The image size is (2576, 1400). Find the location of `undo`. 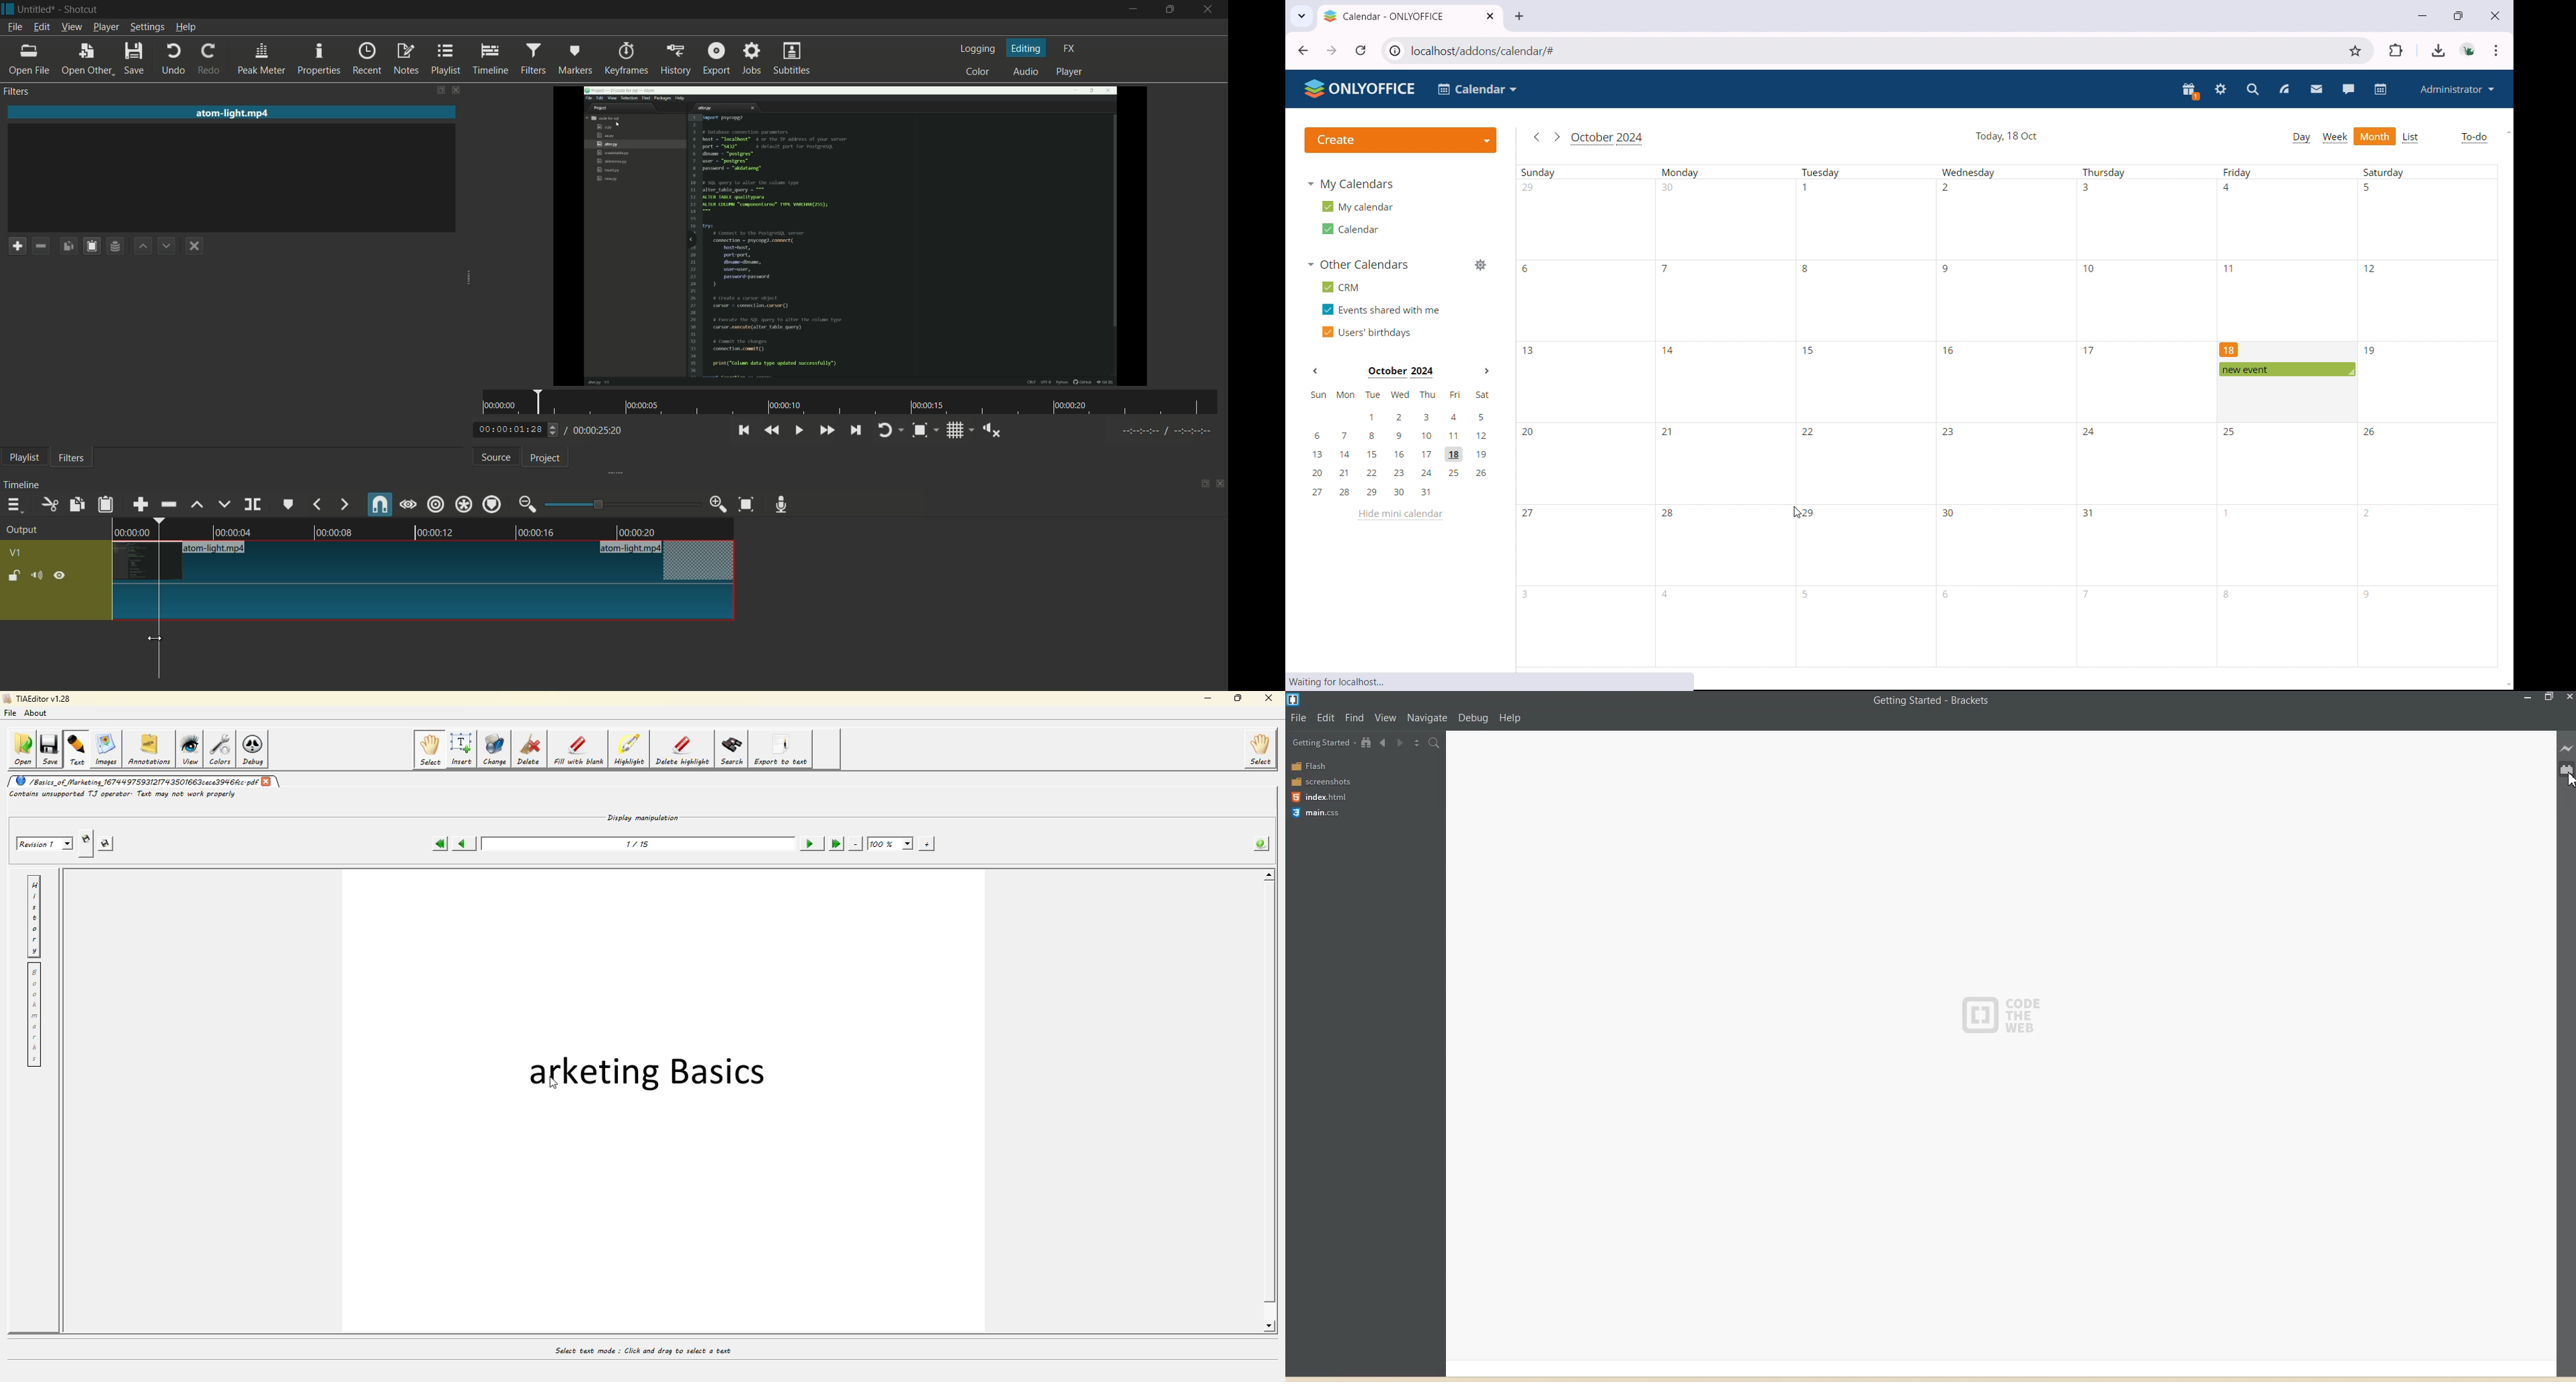

undo is located at coordinates (174, 60).